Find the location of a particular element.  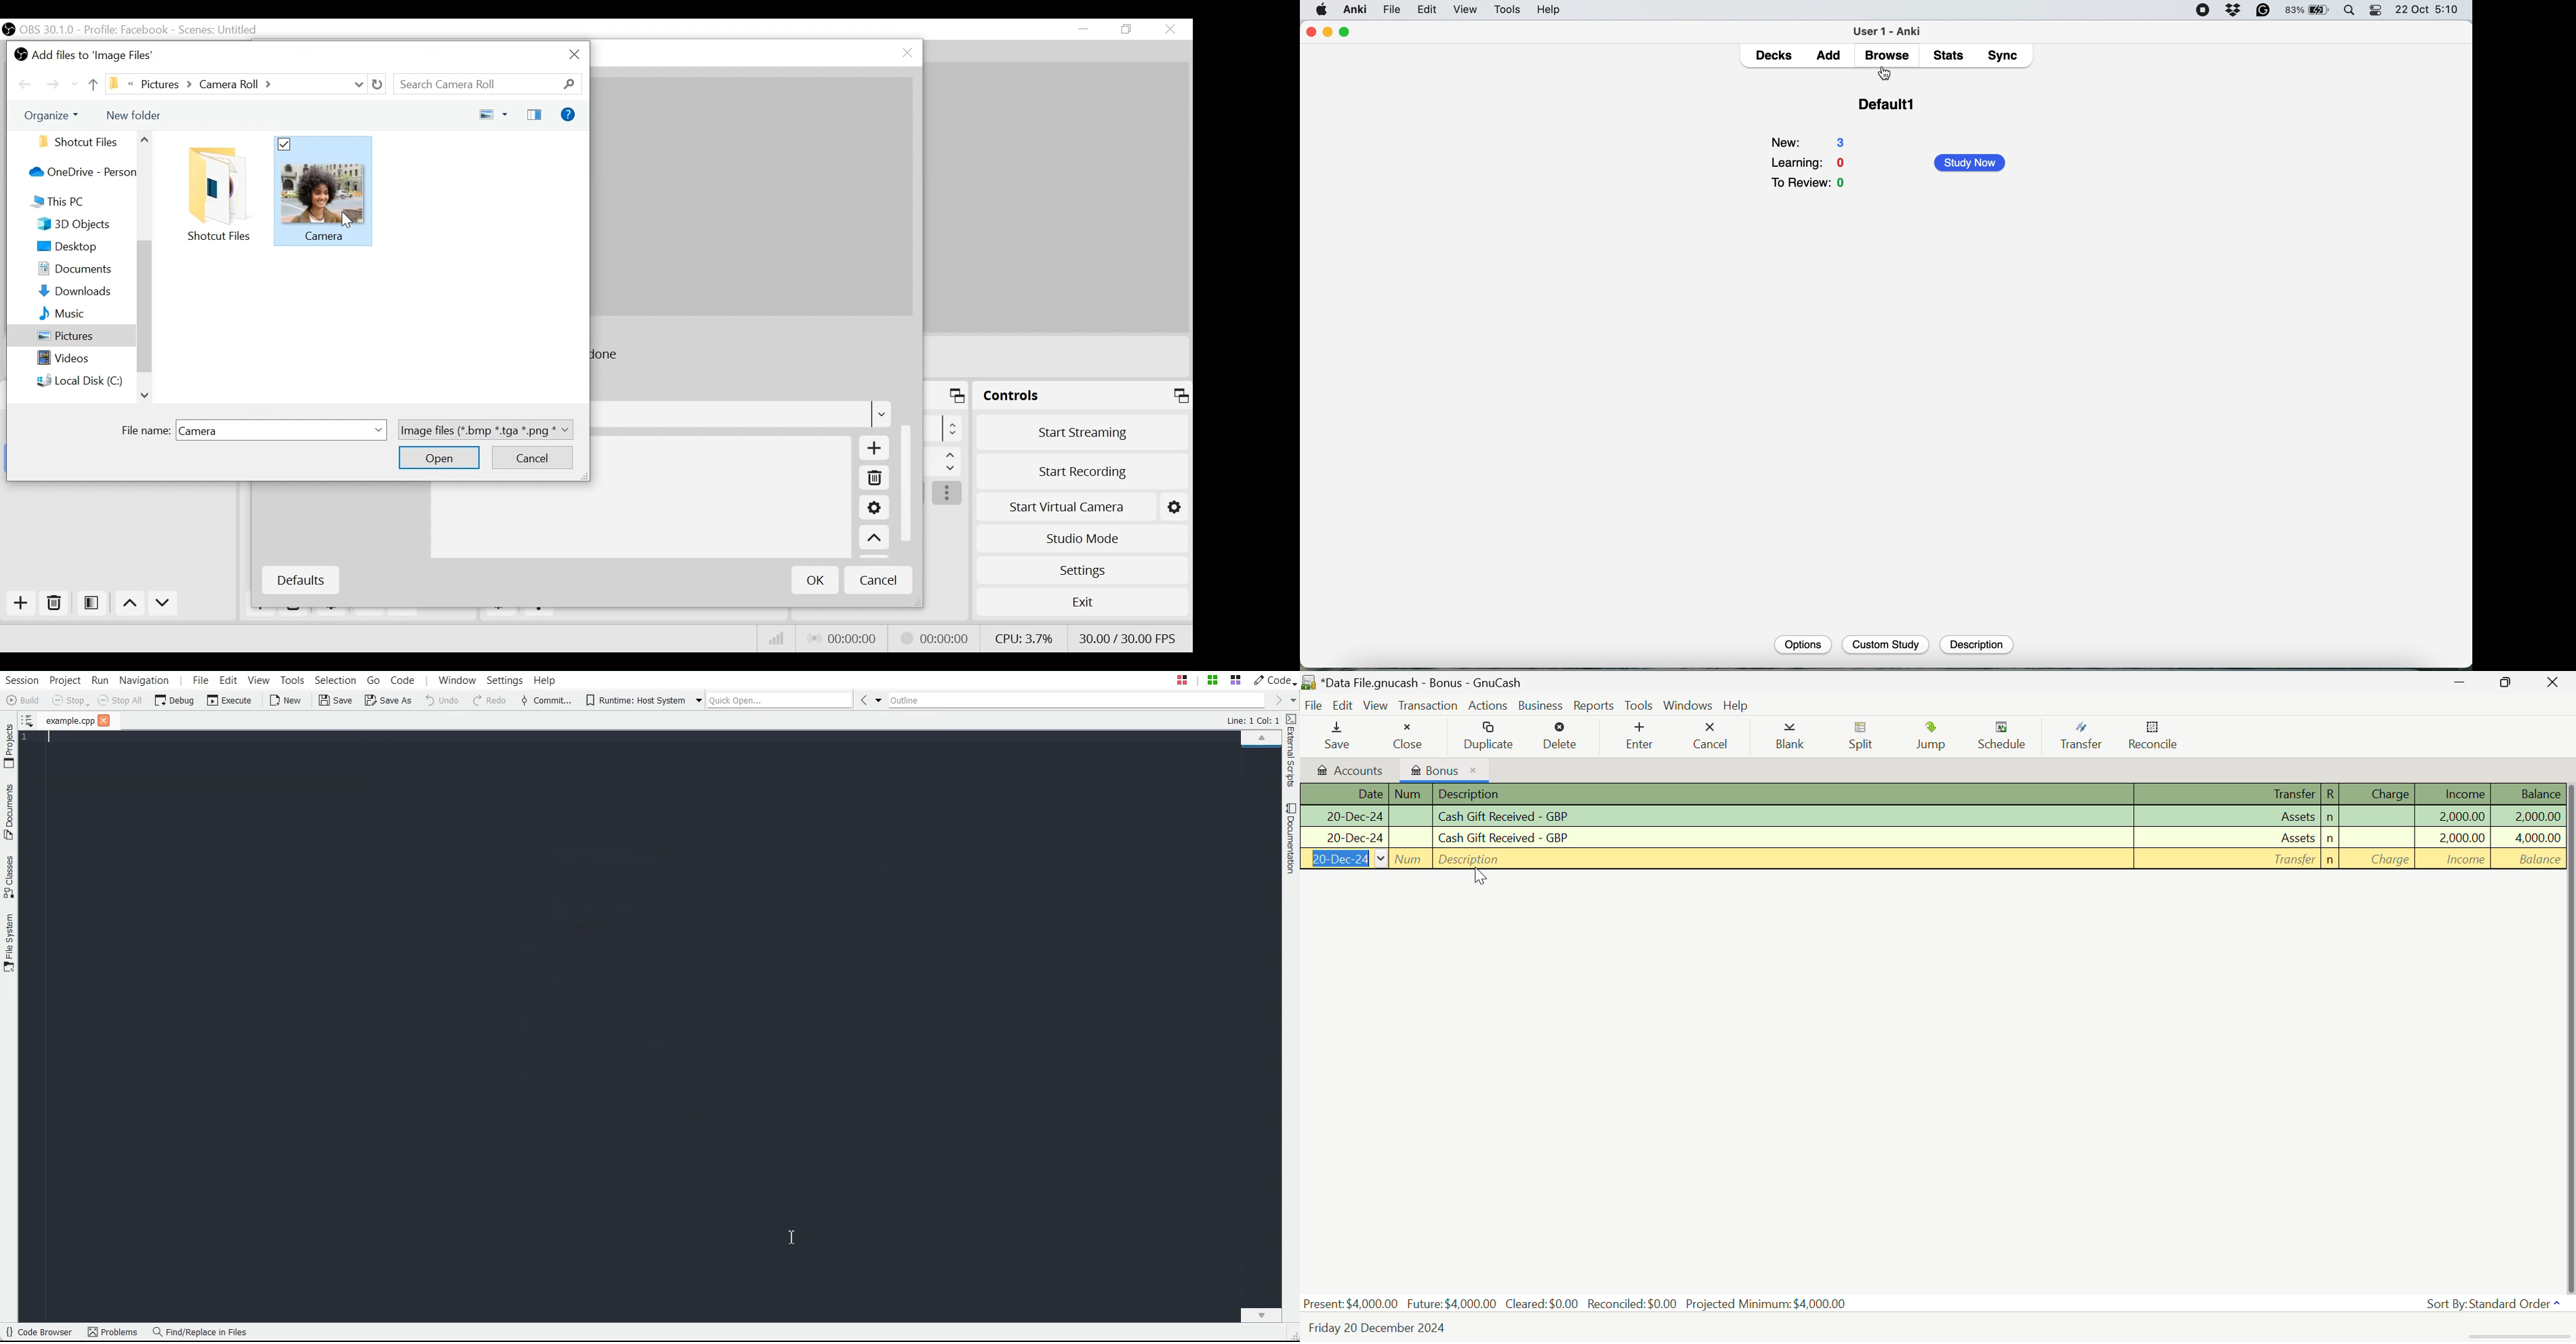

help is located at coordinates (1549, 9).